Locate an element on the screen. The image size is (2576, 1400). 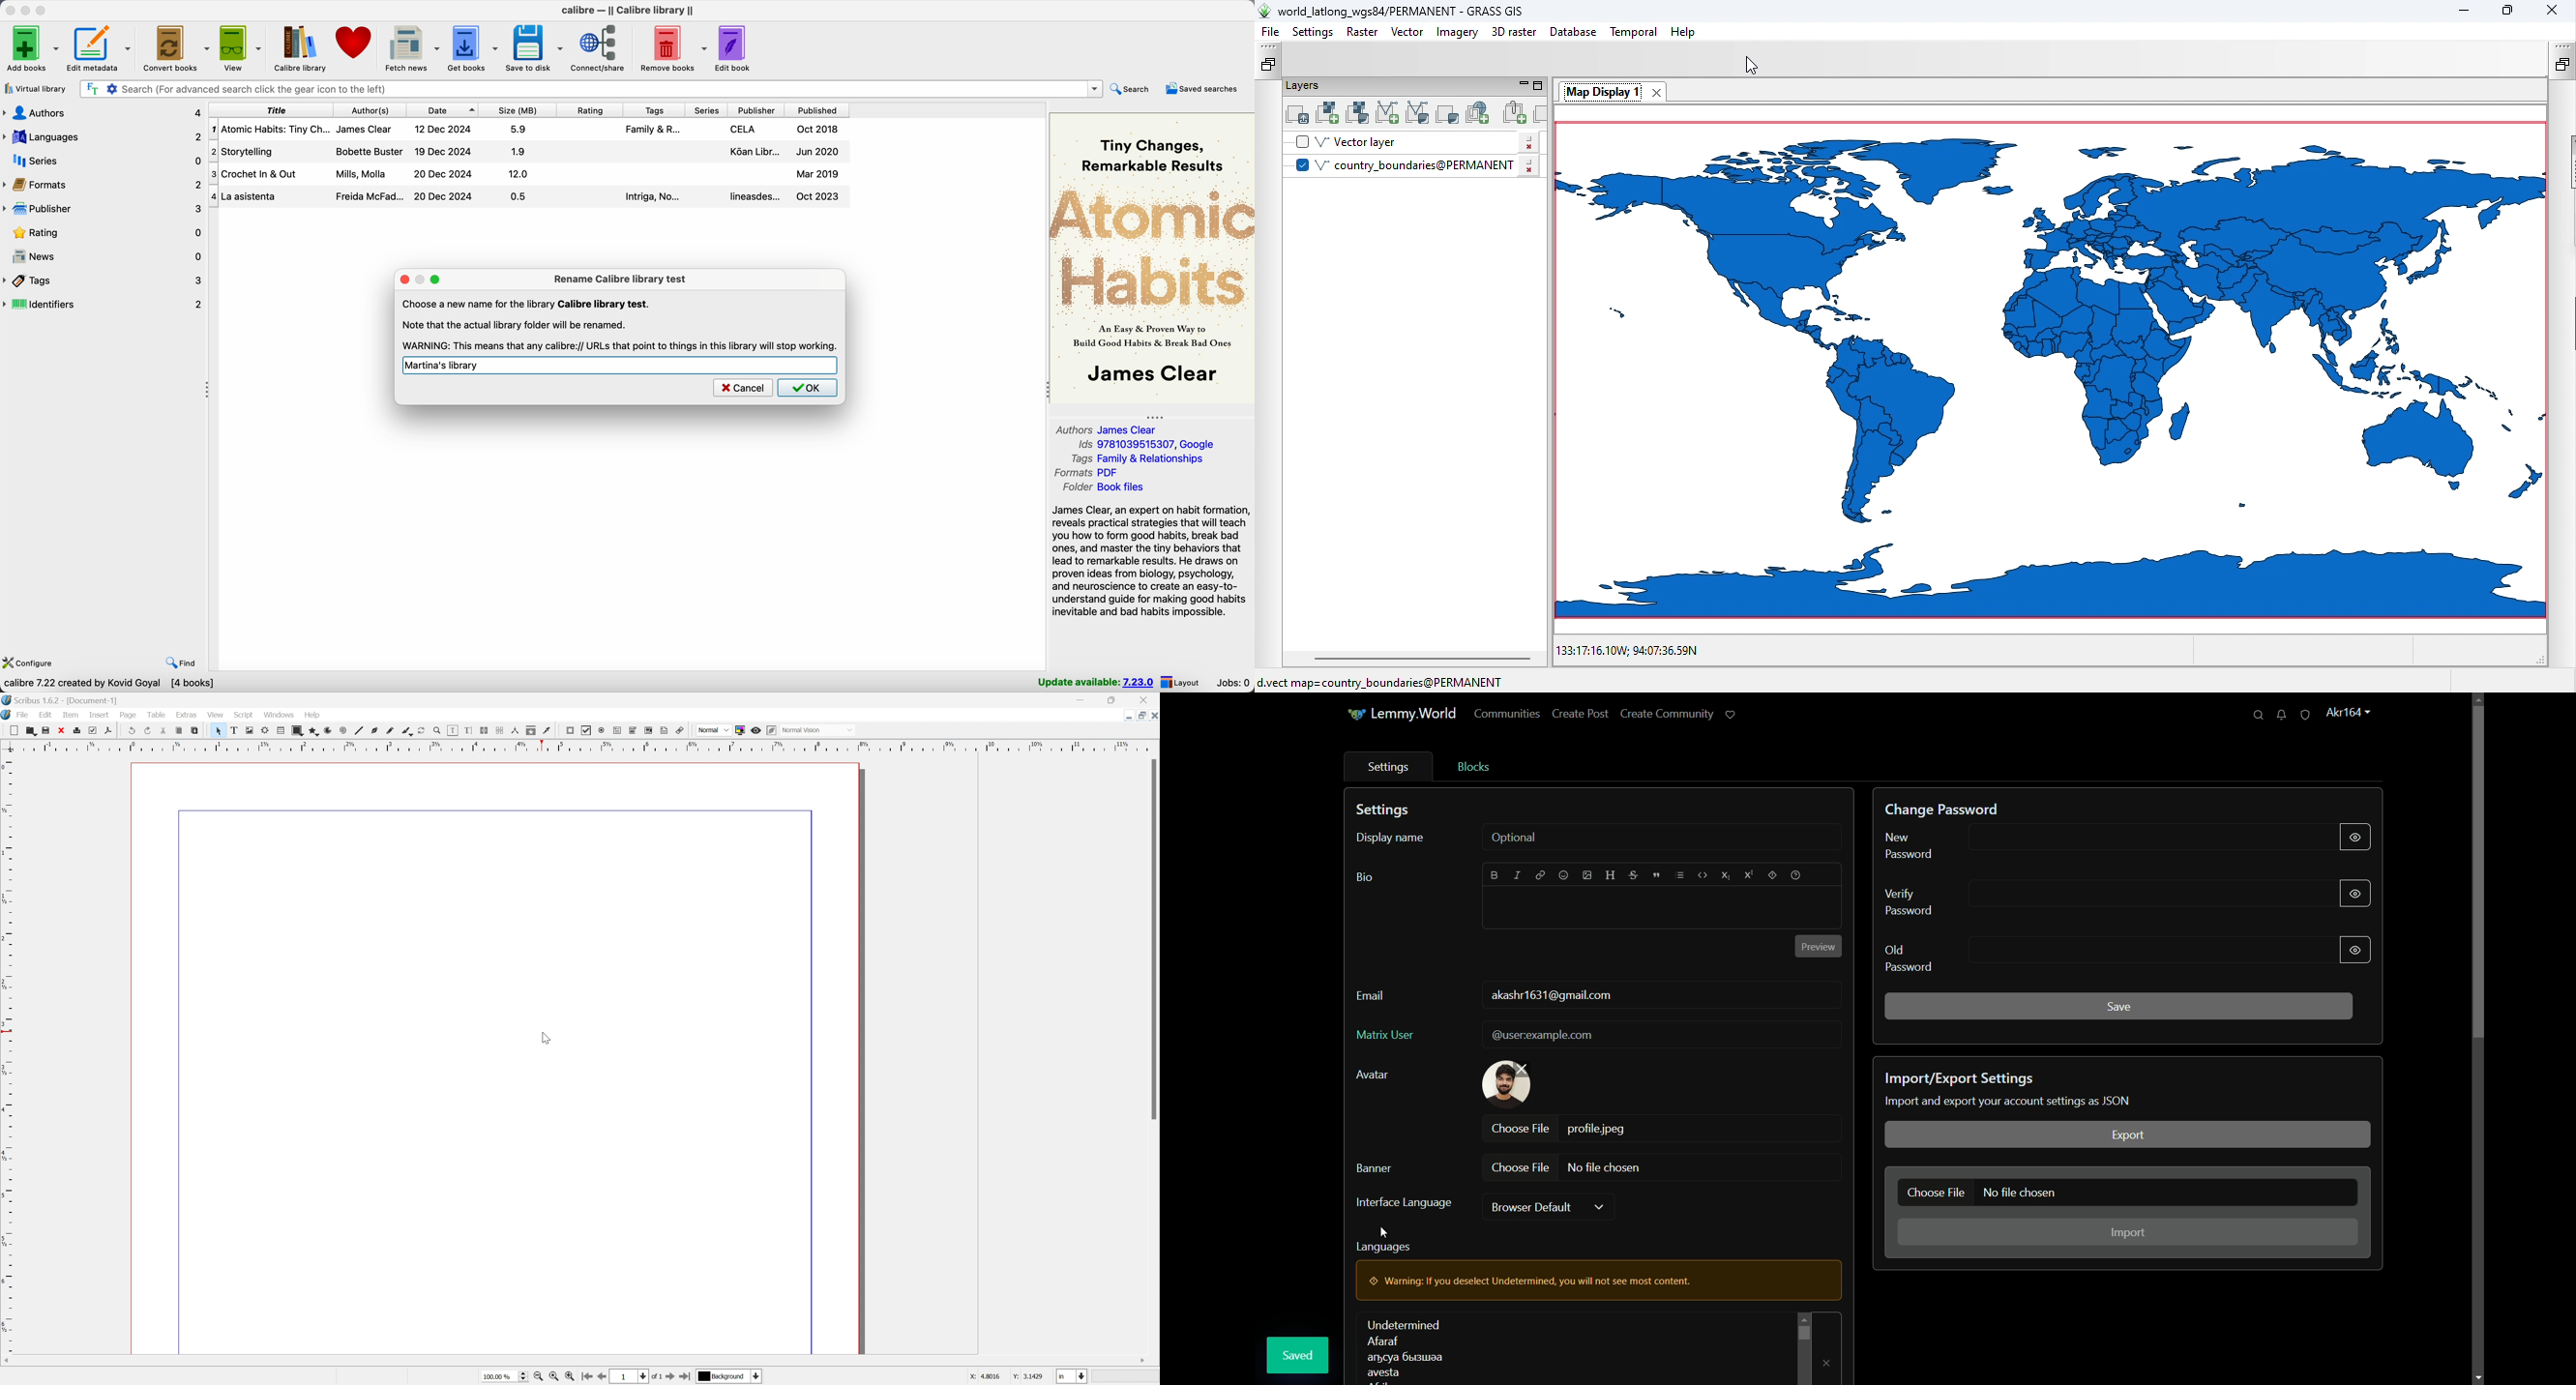
cursor is located at coordinates (548, 1037).